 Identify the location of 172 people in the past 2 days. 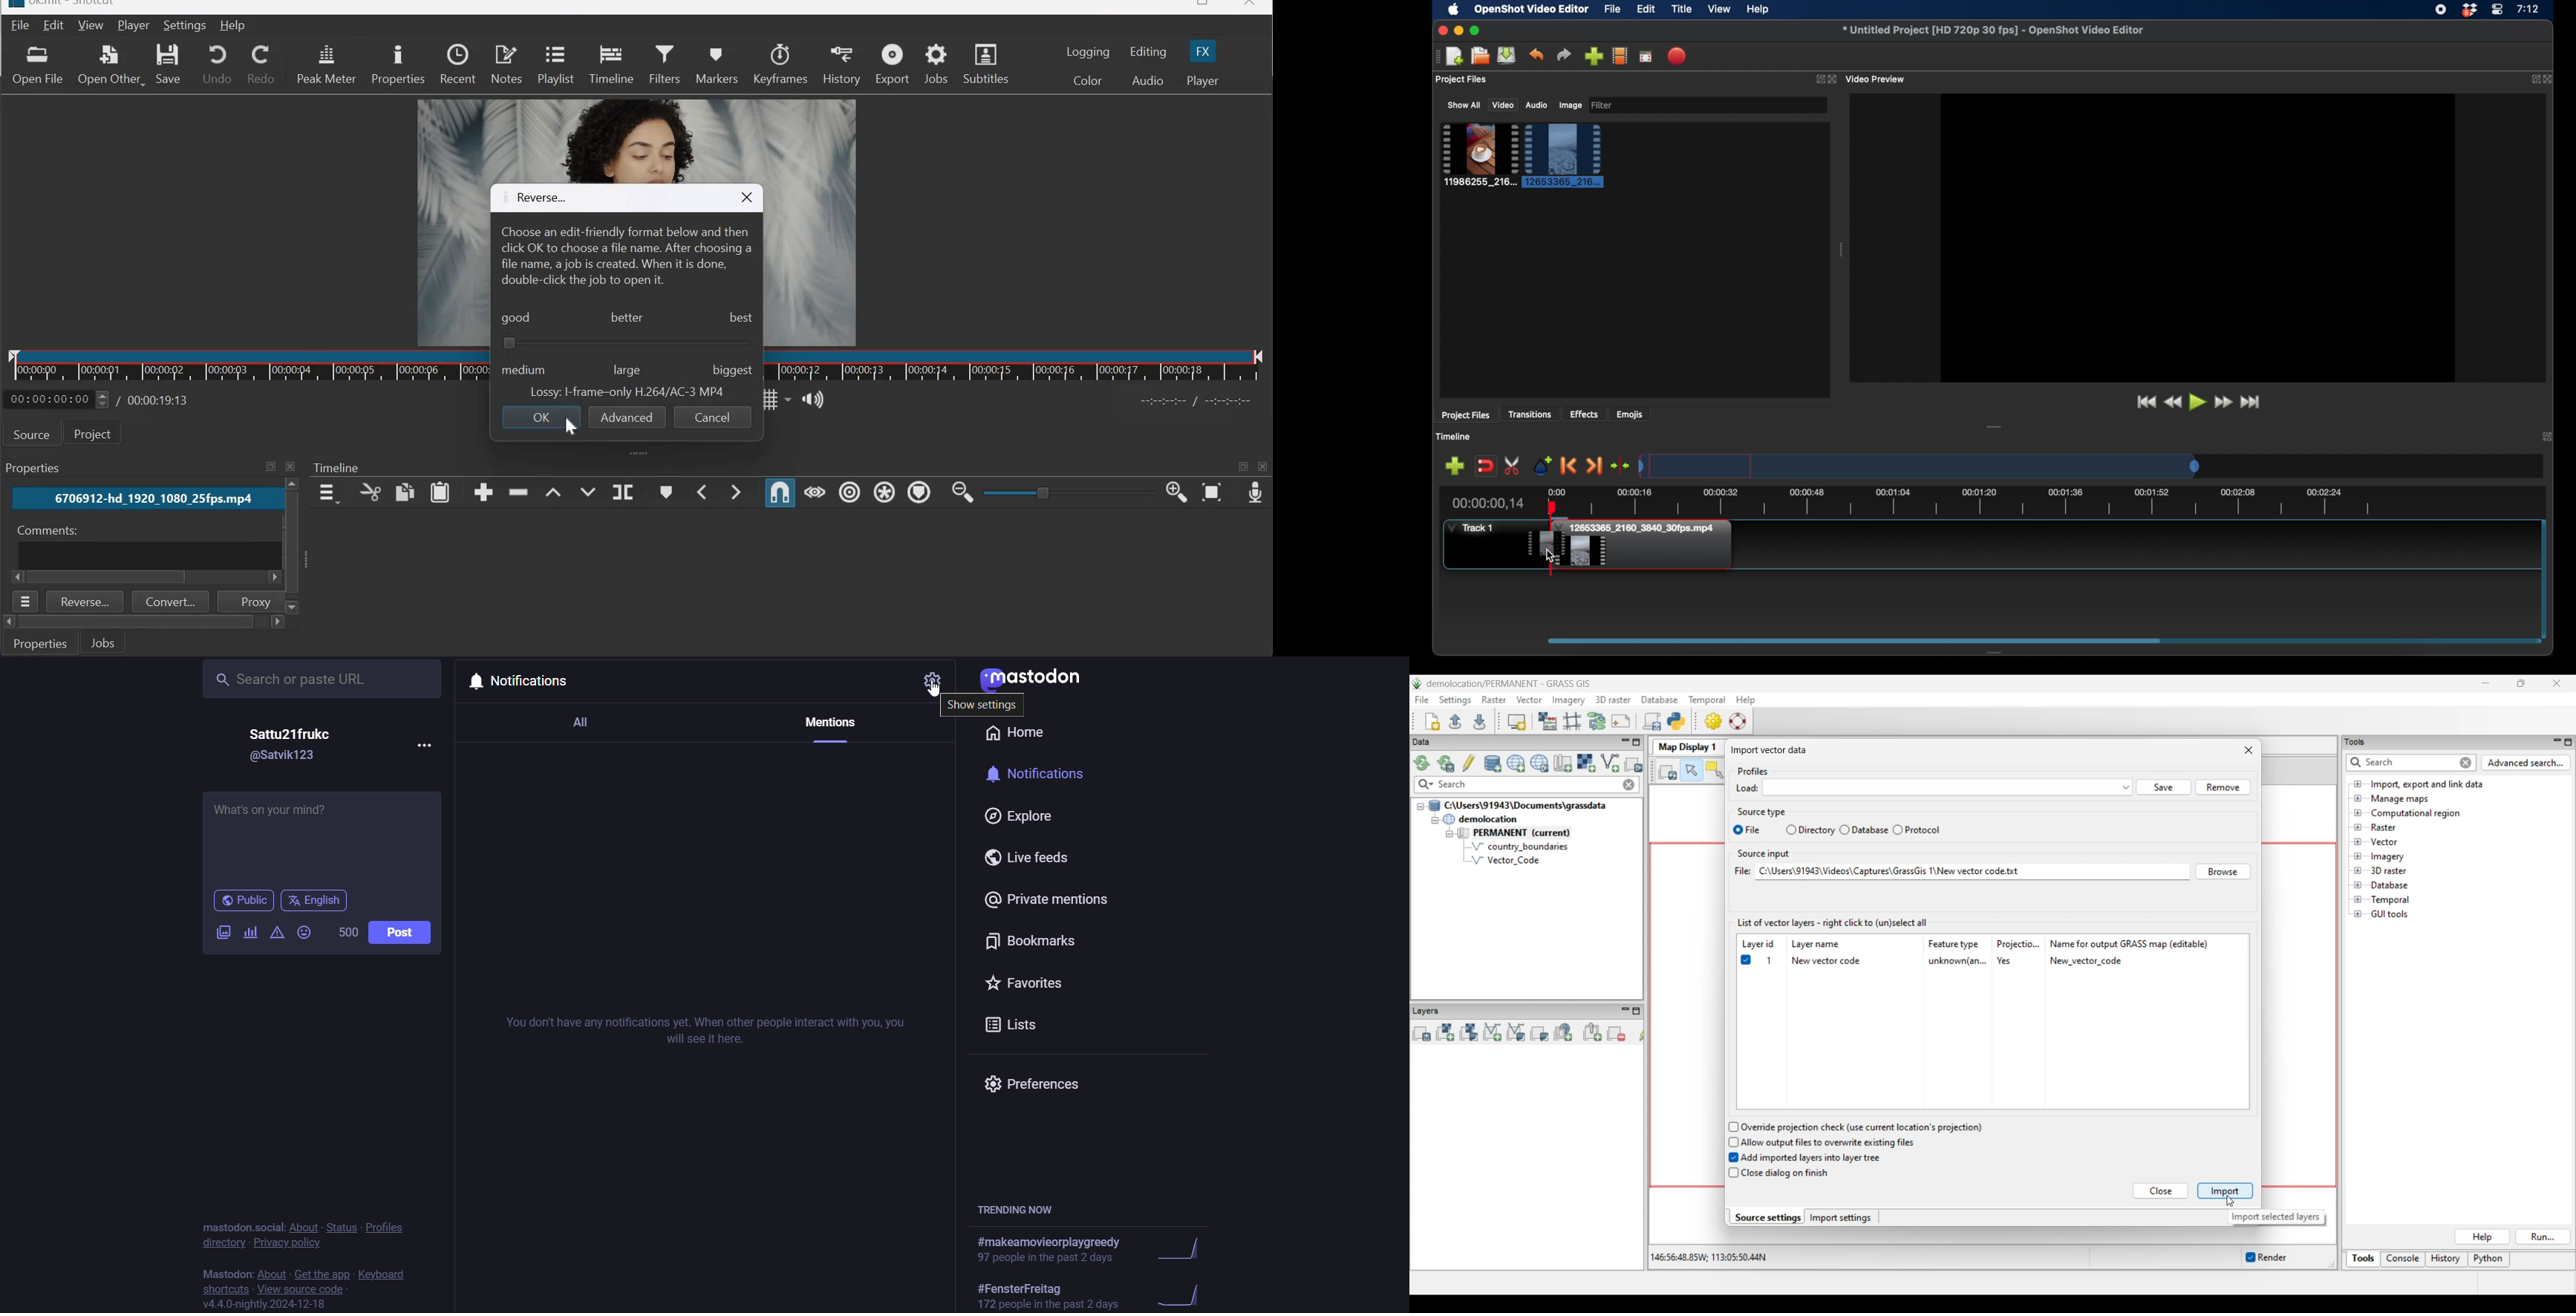
(1051, 1304).